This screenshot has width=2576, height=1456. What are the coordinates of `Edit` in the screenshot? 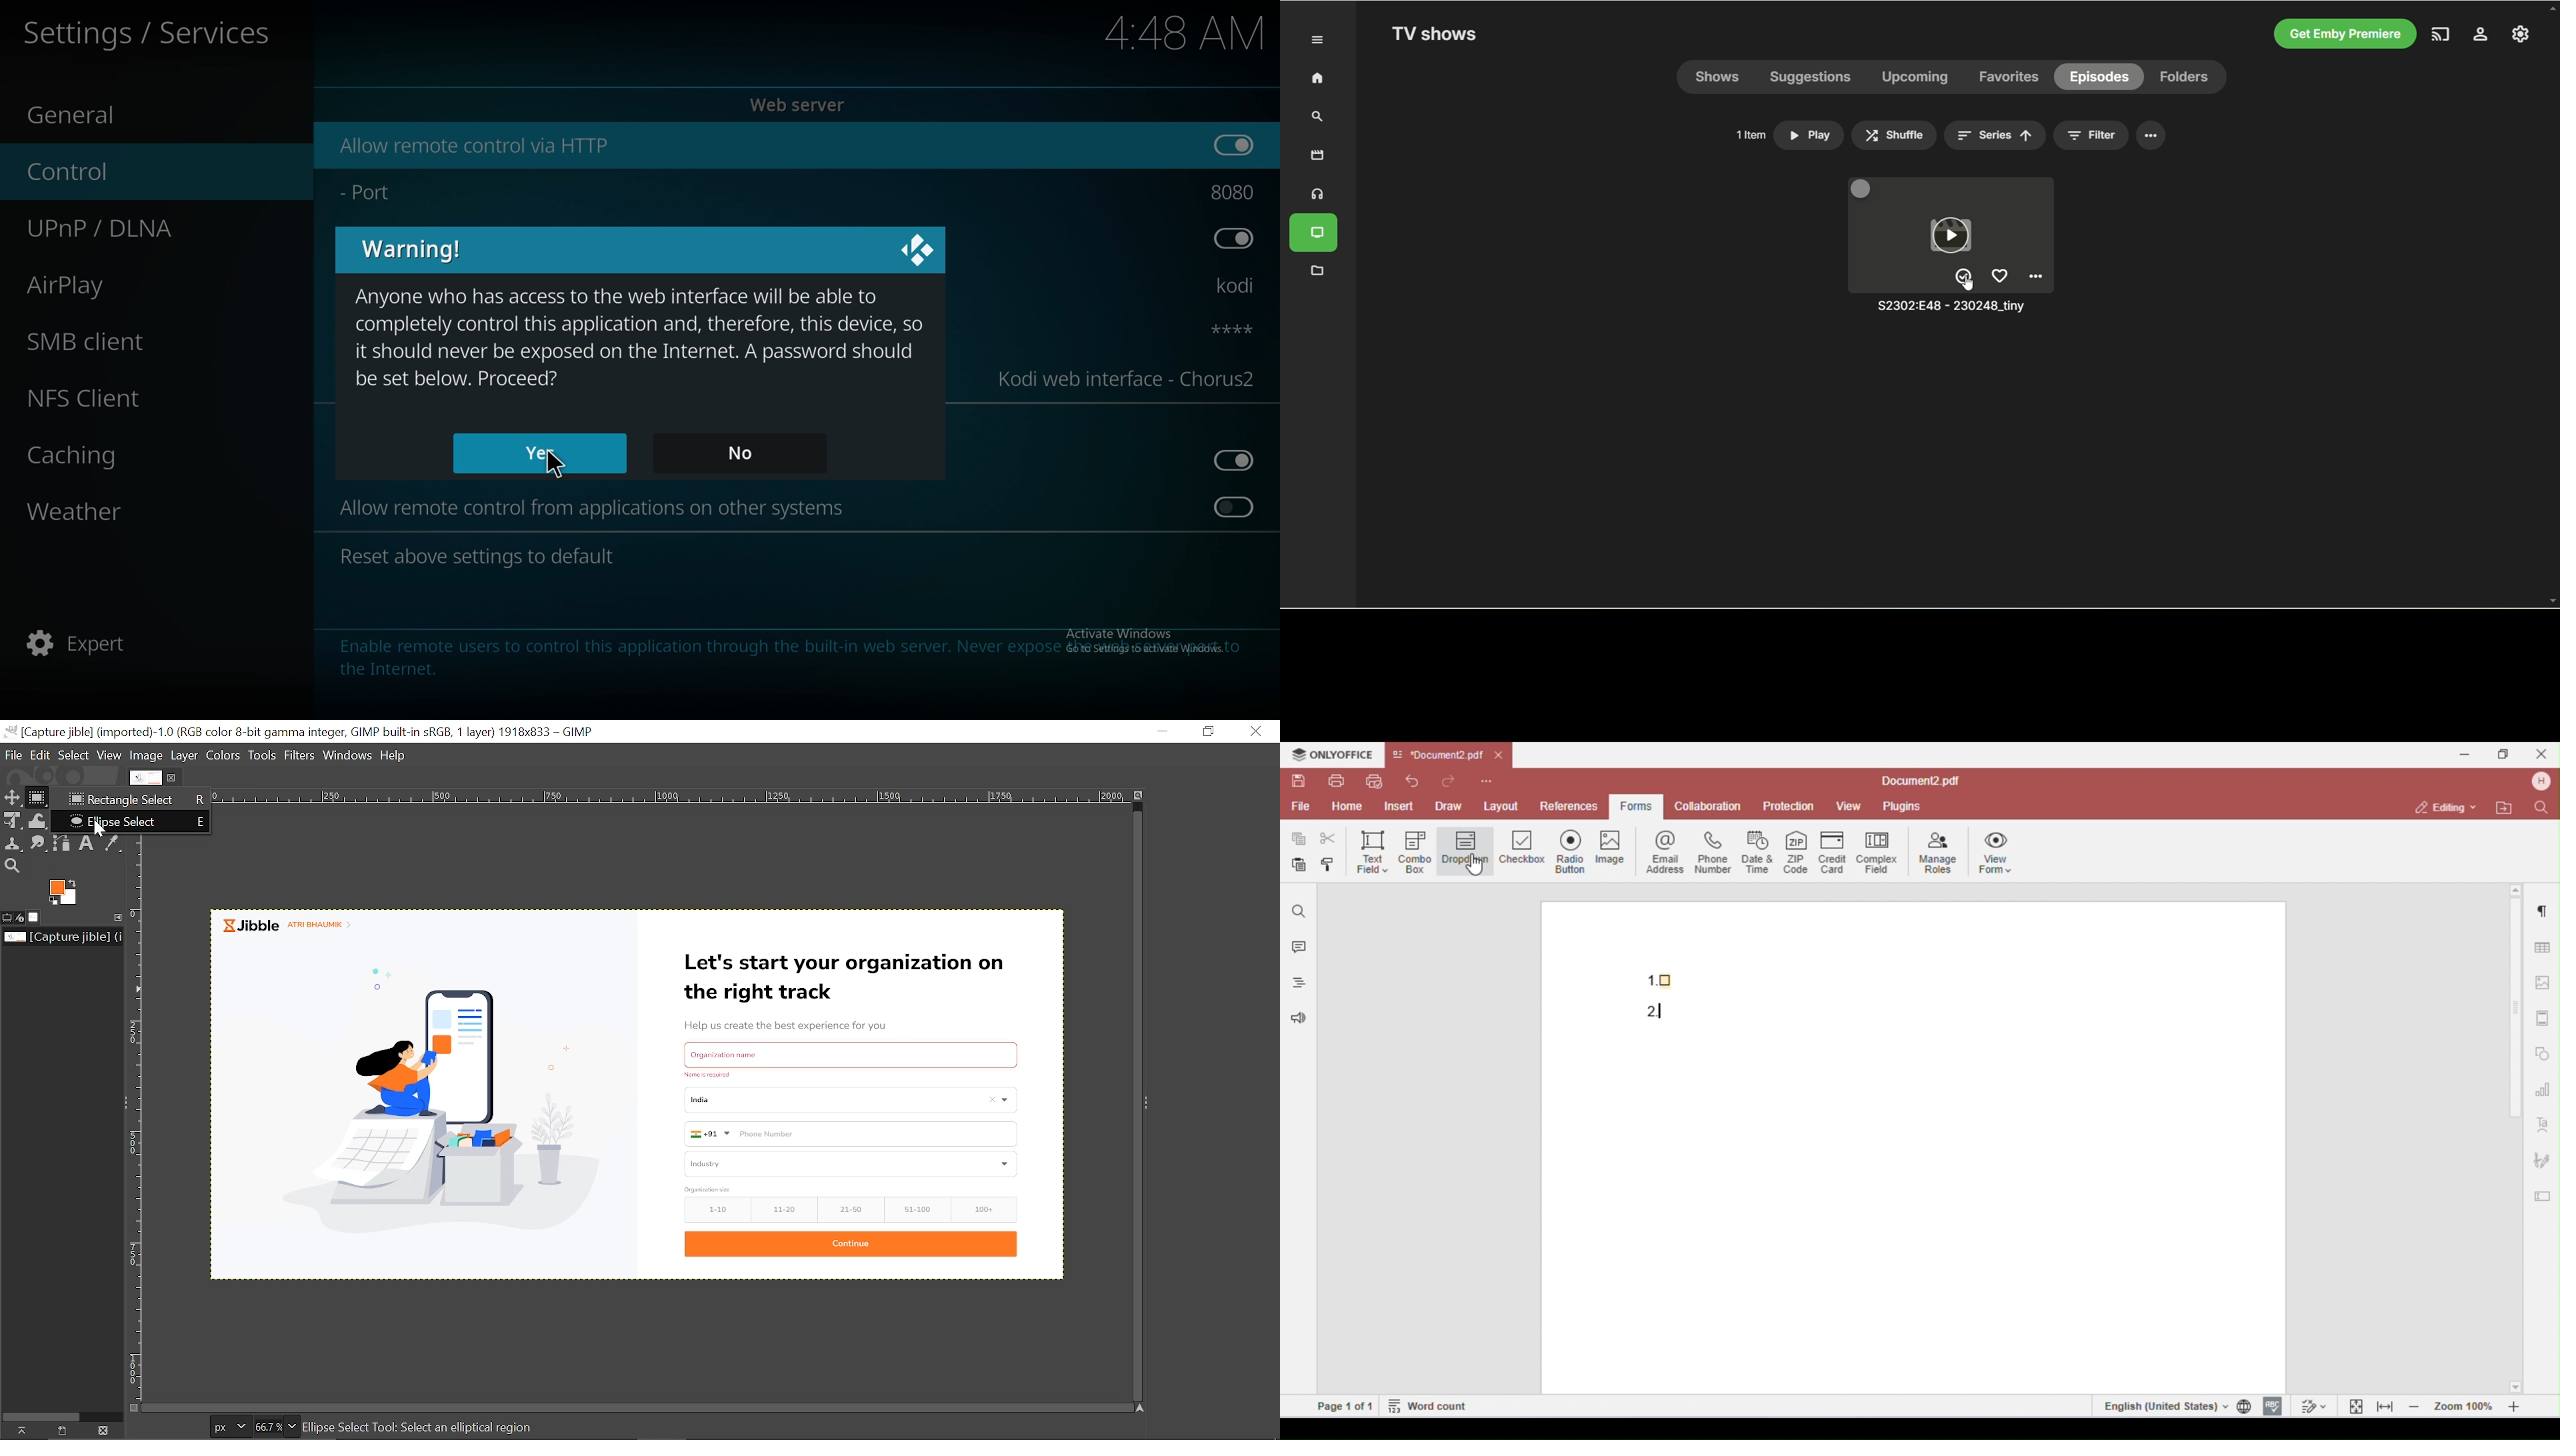 It's located at (41, 755).